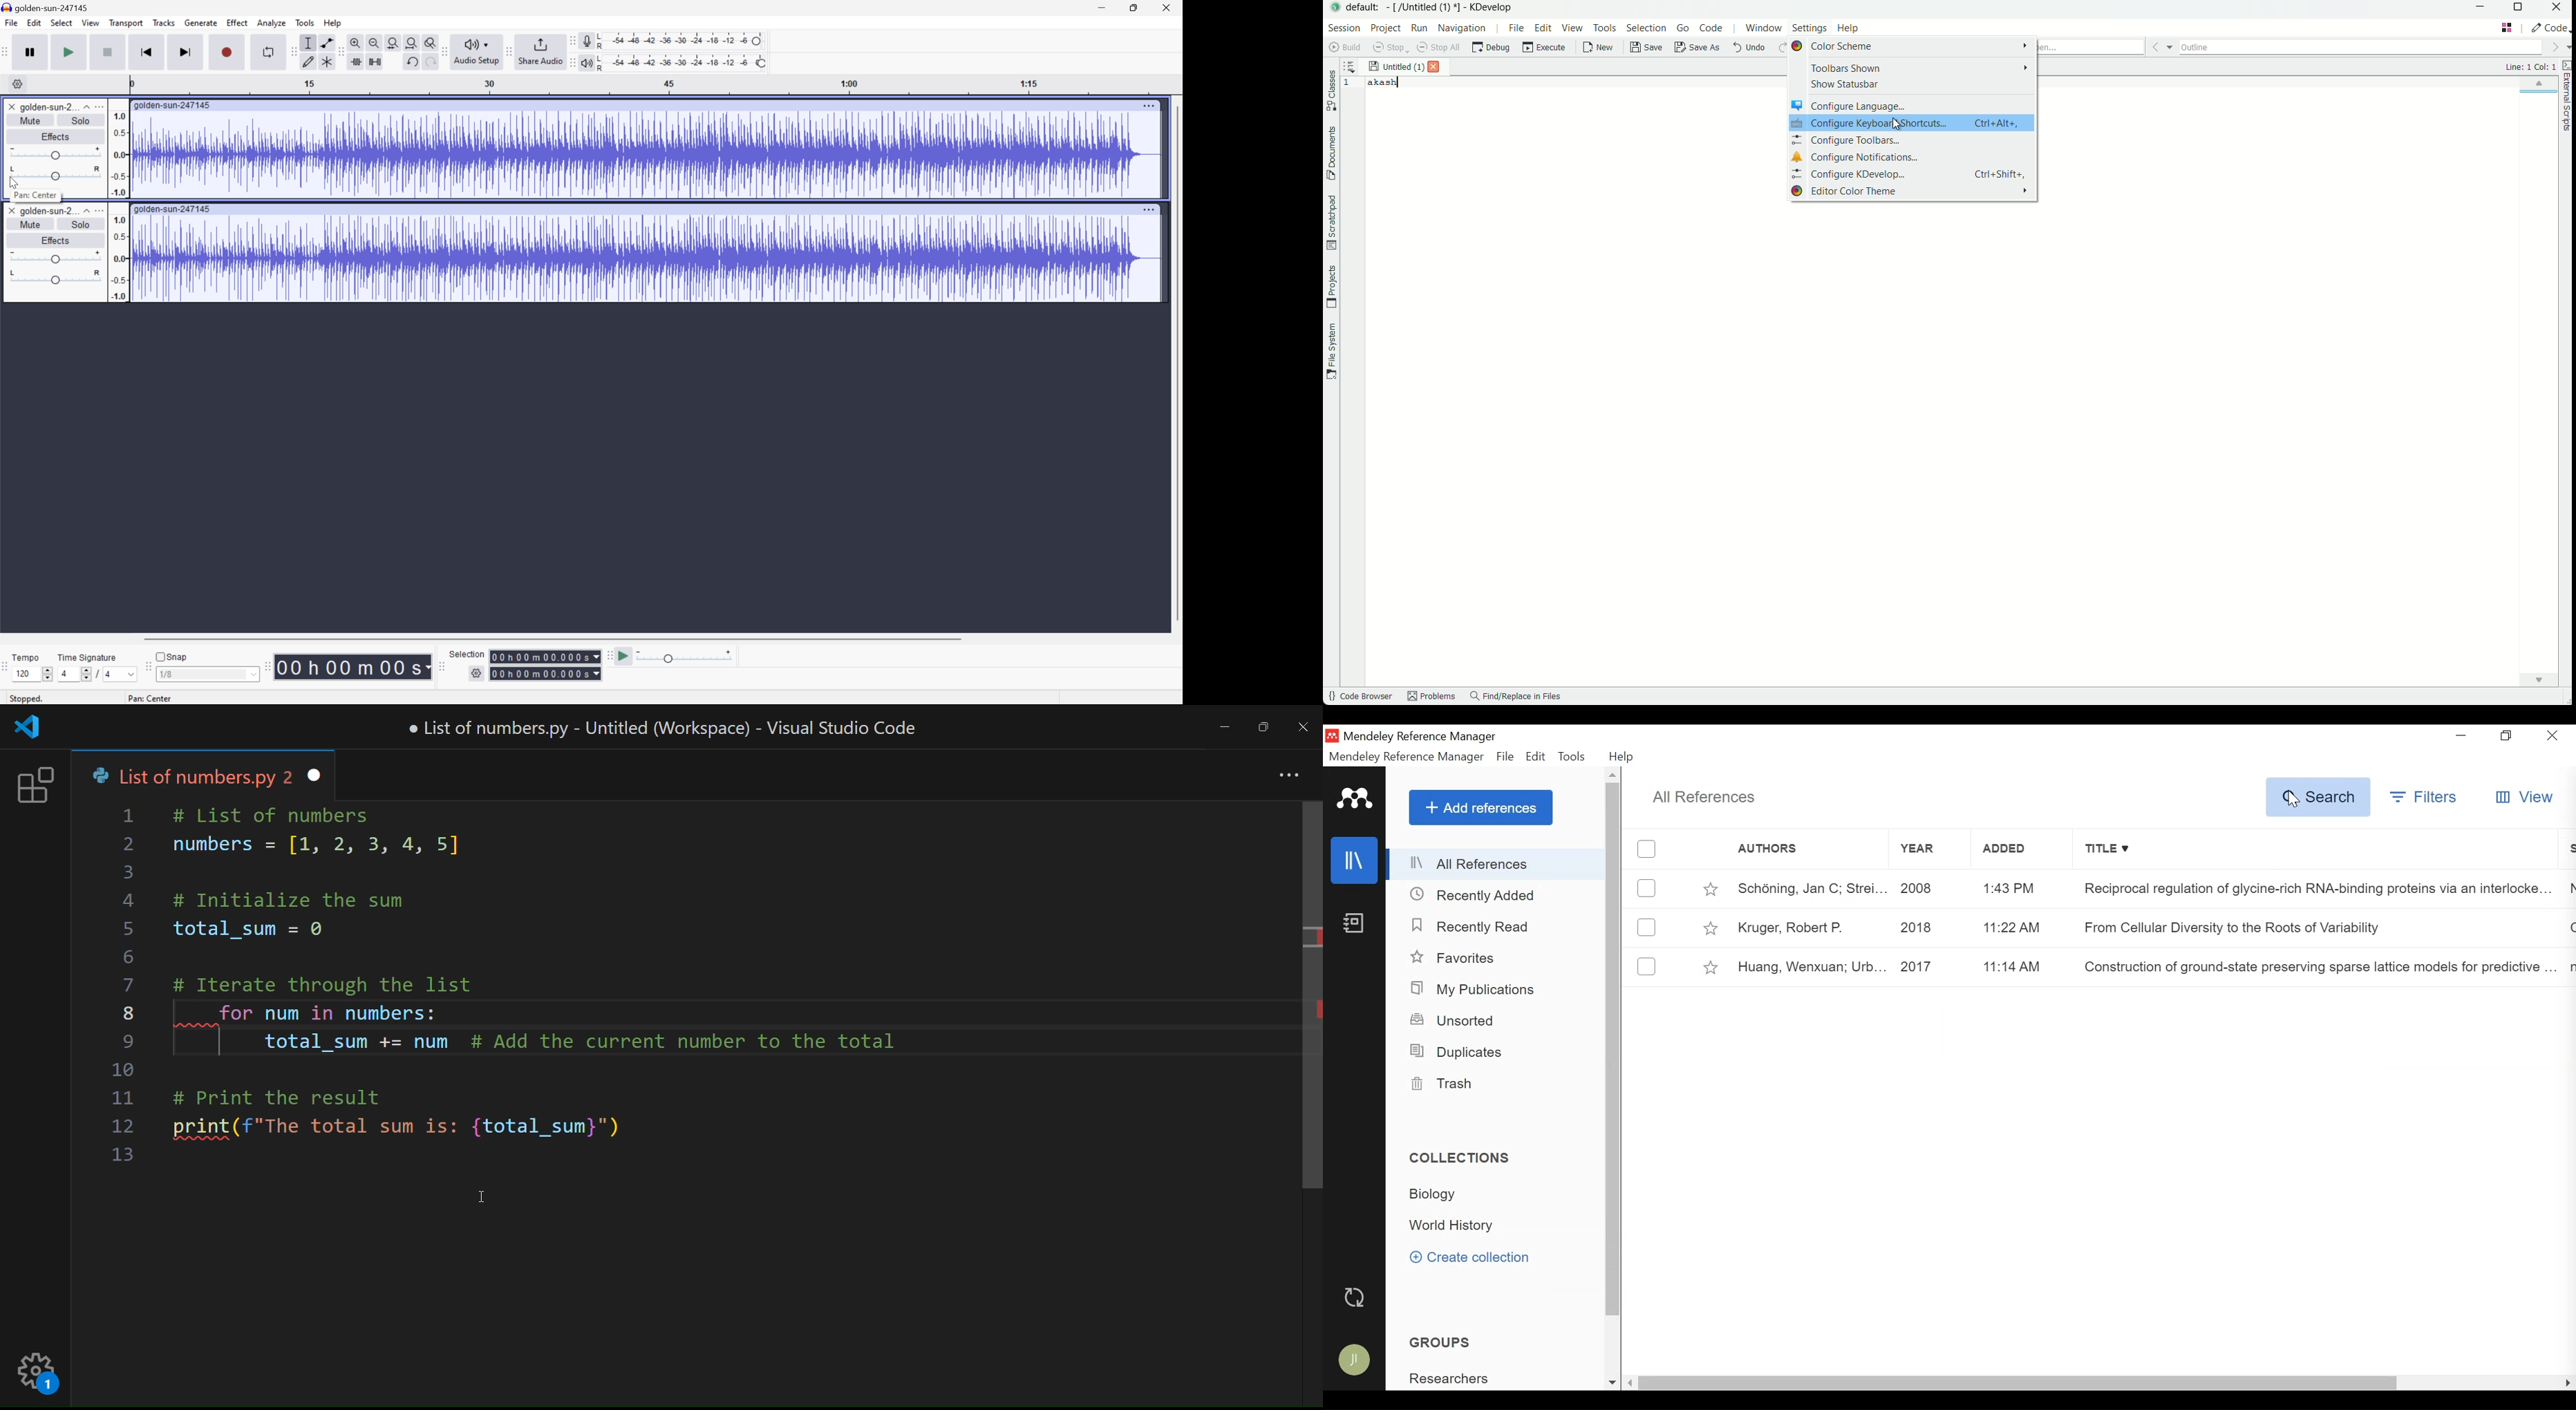 The height and width of the screenshot is (1428, 2576). I want to click on Analyze, so click(273, 23).